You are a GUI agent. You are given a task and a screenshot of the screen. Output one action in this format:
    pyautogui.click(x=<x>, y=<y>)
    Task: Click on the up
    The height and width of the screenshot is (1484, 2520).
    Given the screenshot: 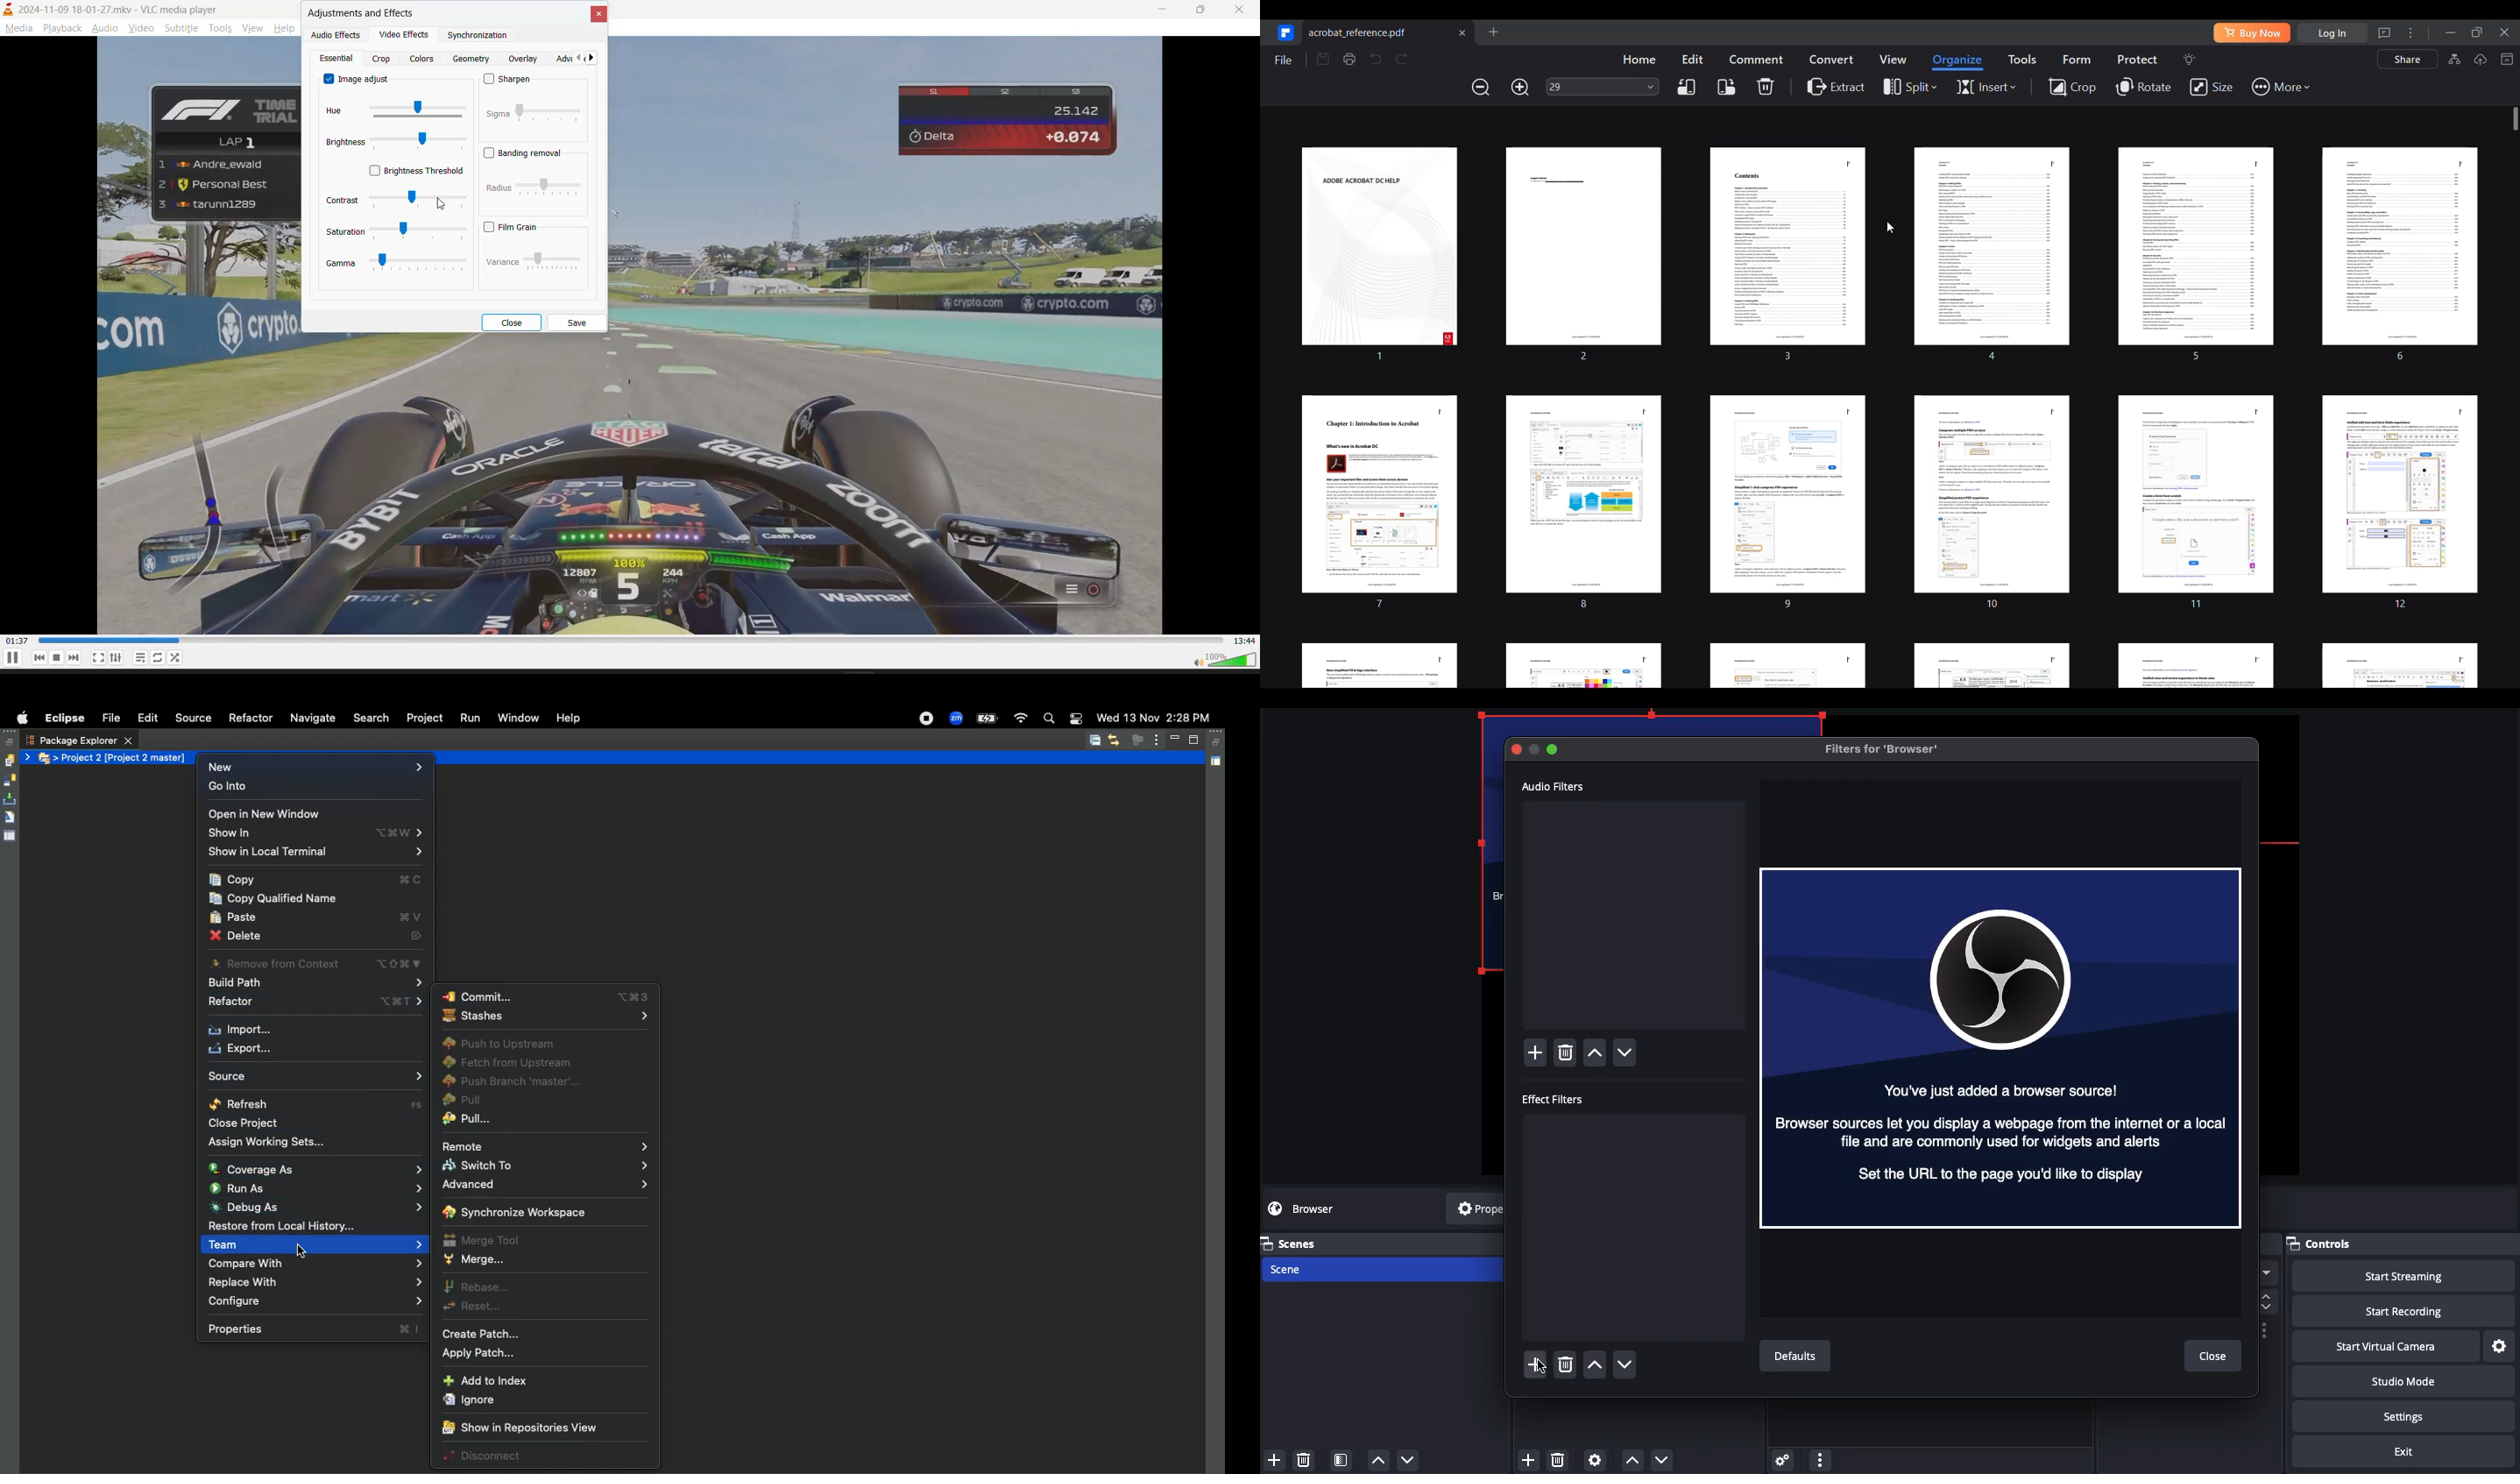 What is the action you would take?
    pyautogui.click(x=1597, y=1054)
    